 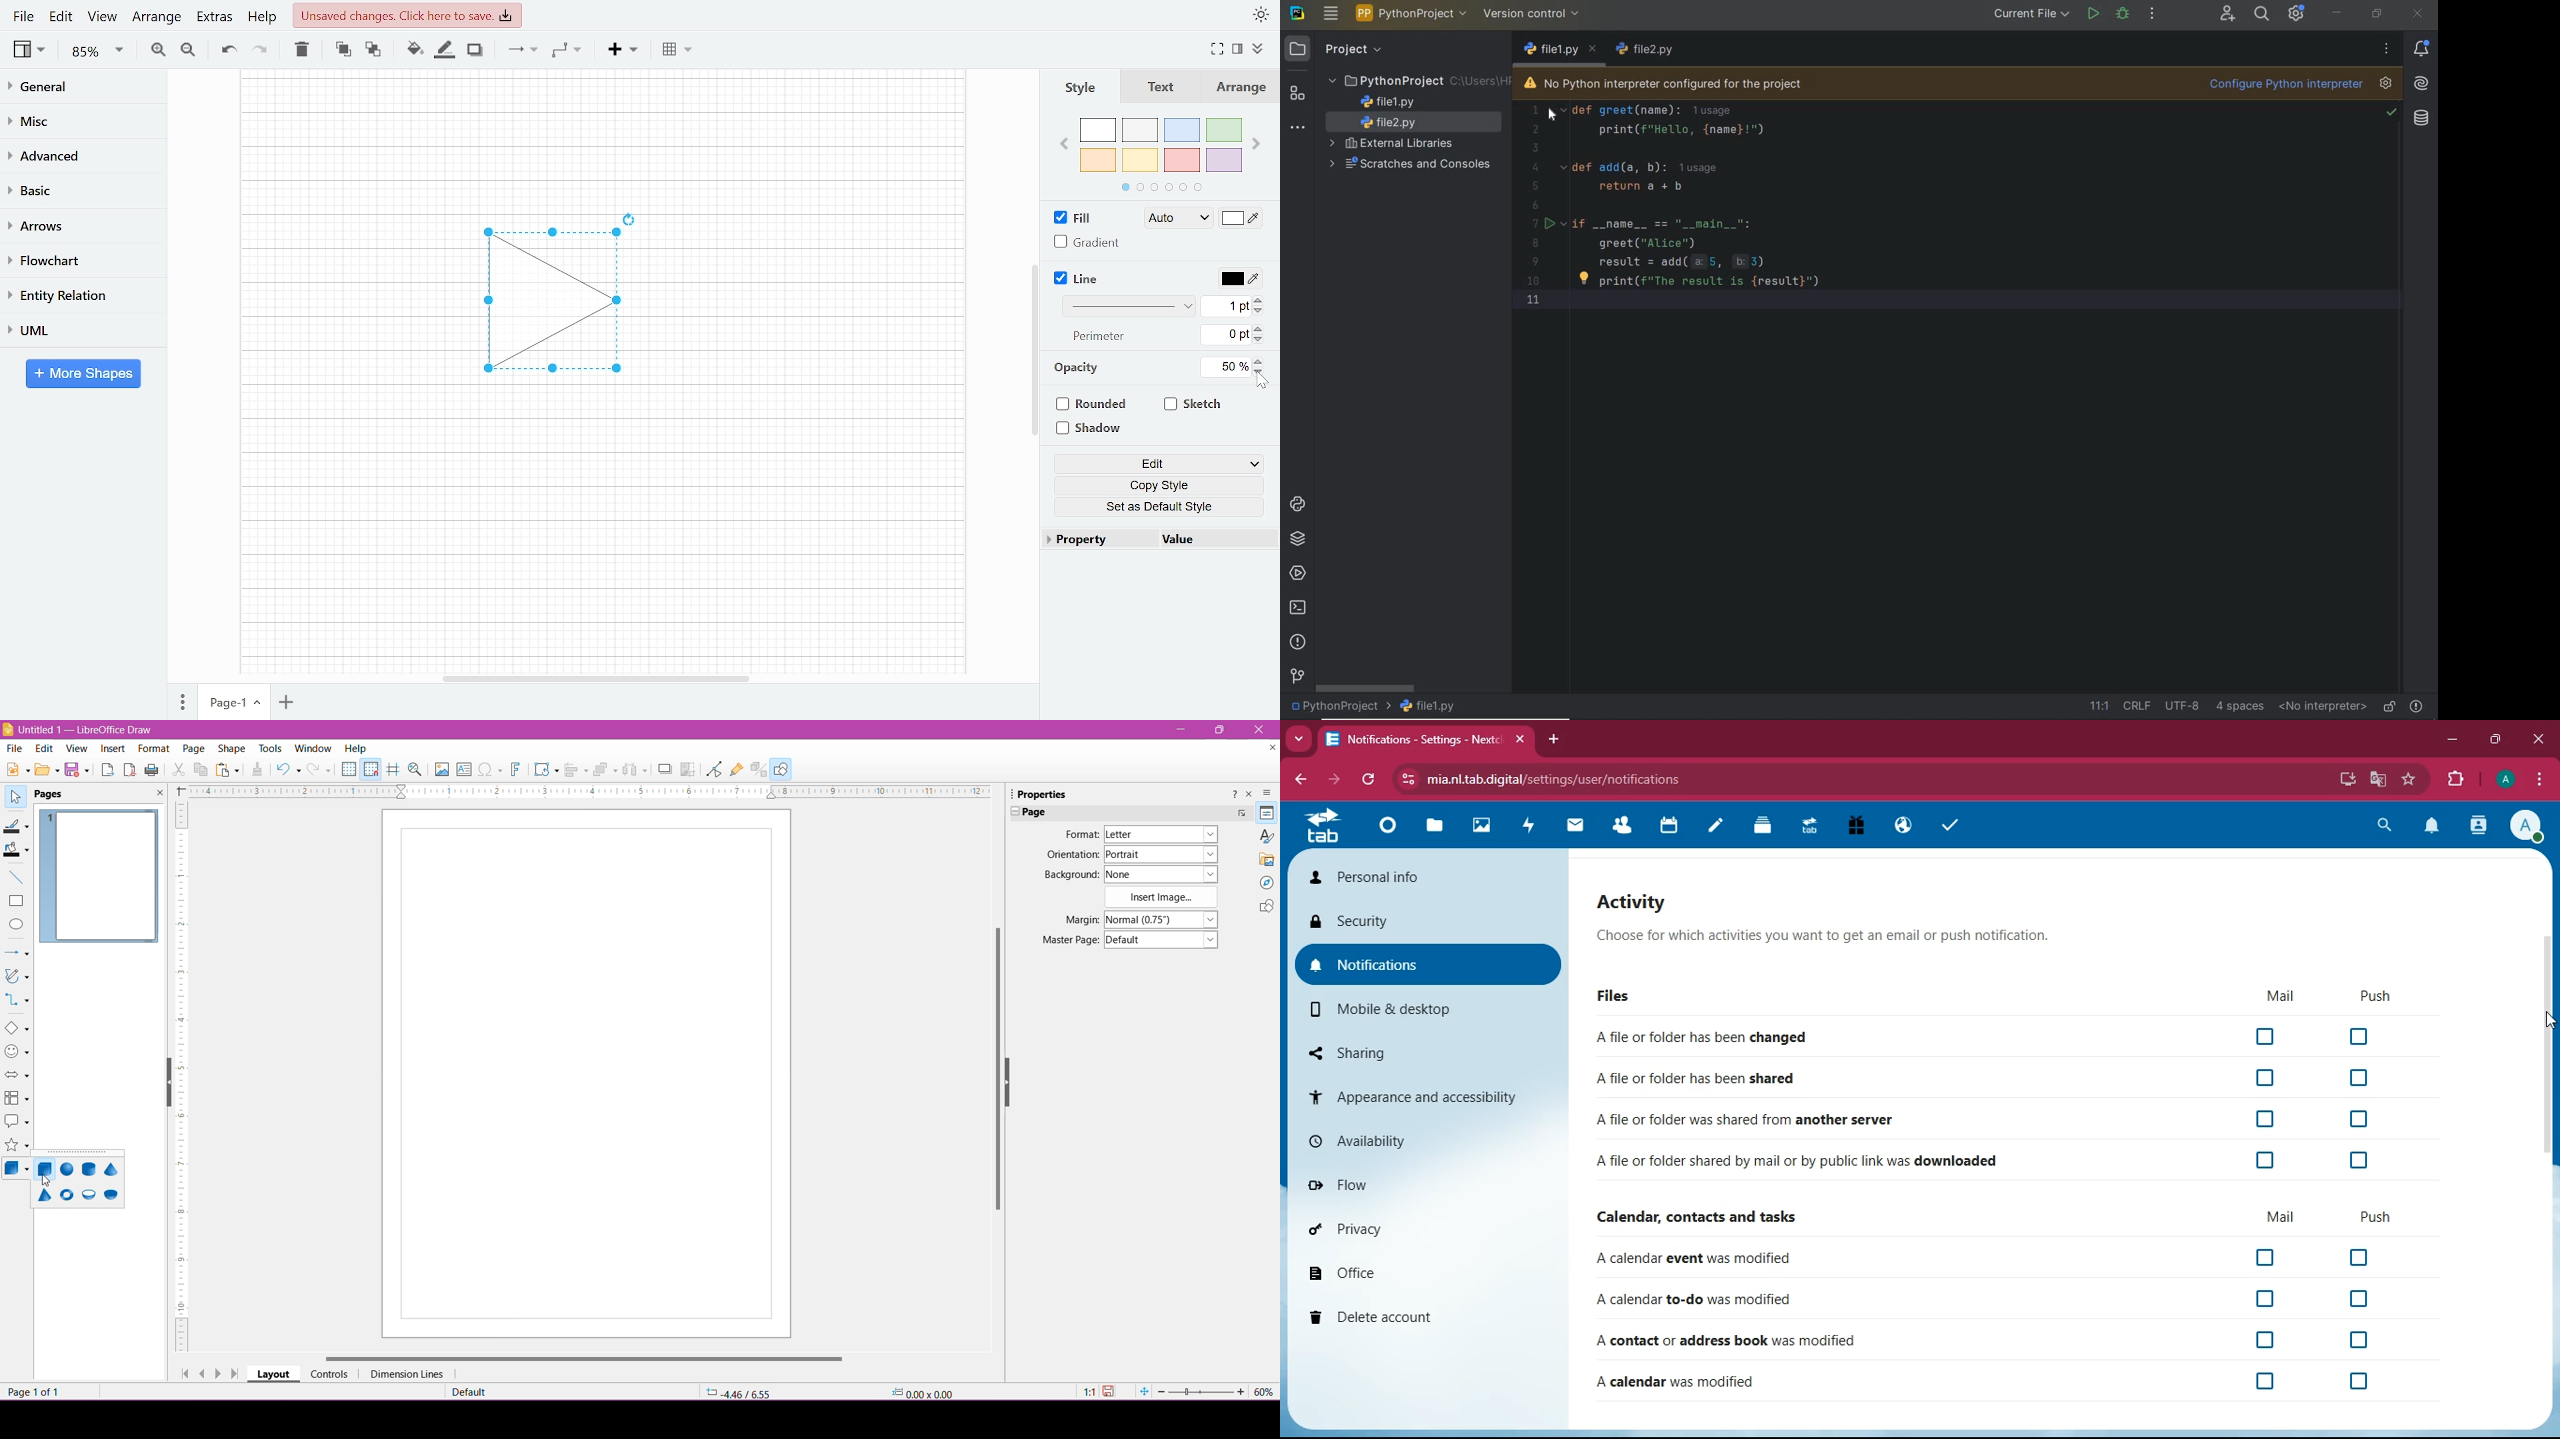 What do you see at coordinates (343, 49) in the screenshot?
I see `To front` at bounding box center [343, 49].